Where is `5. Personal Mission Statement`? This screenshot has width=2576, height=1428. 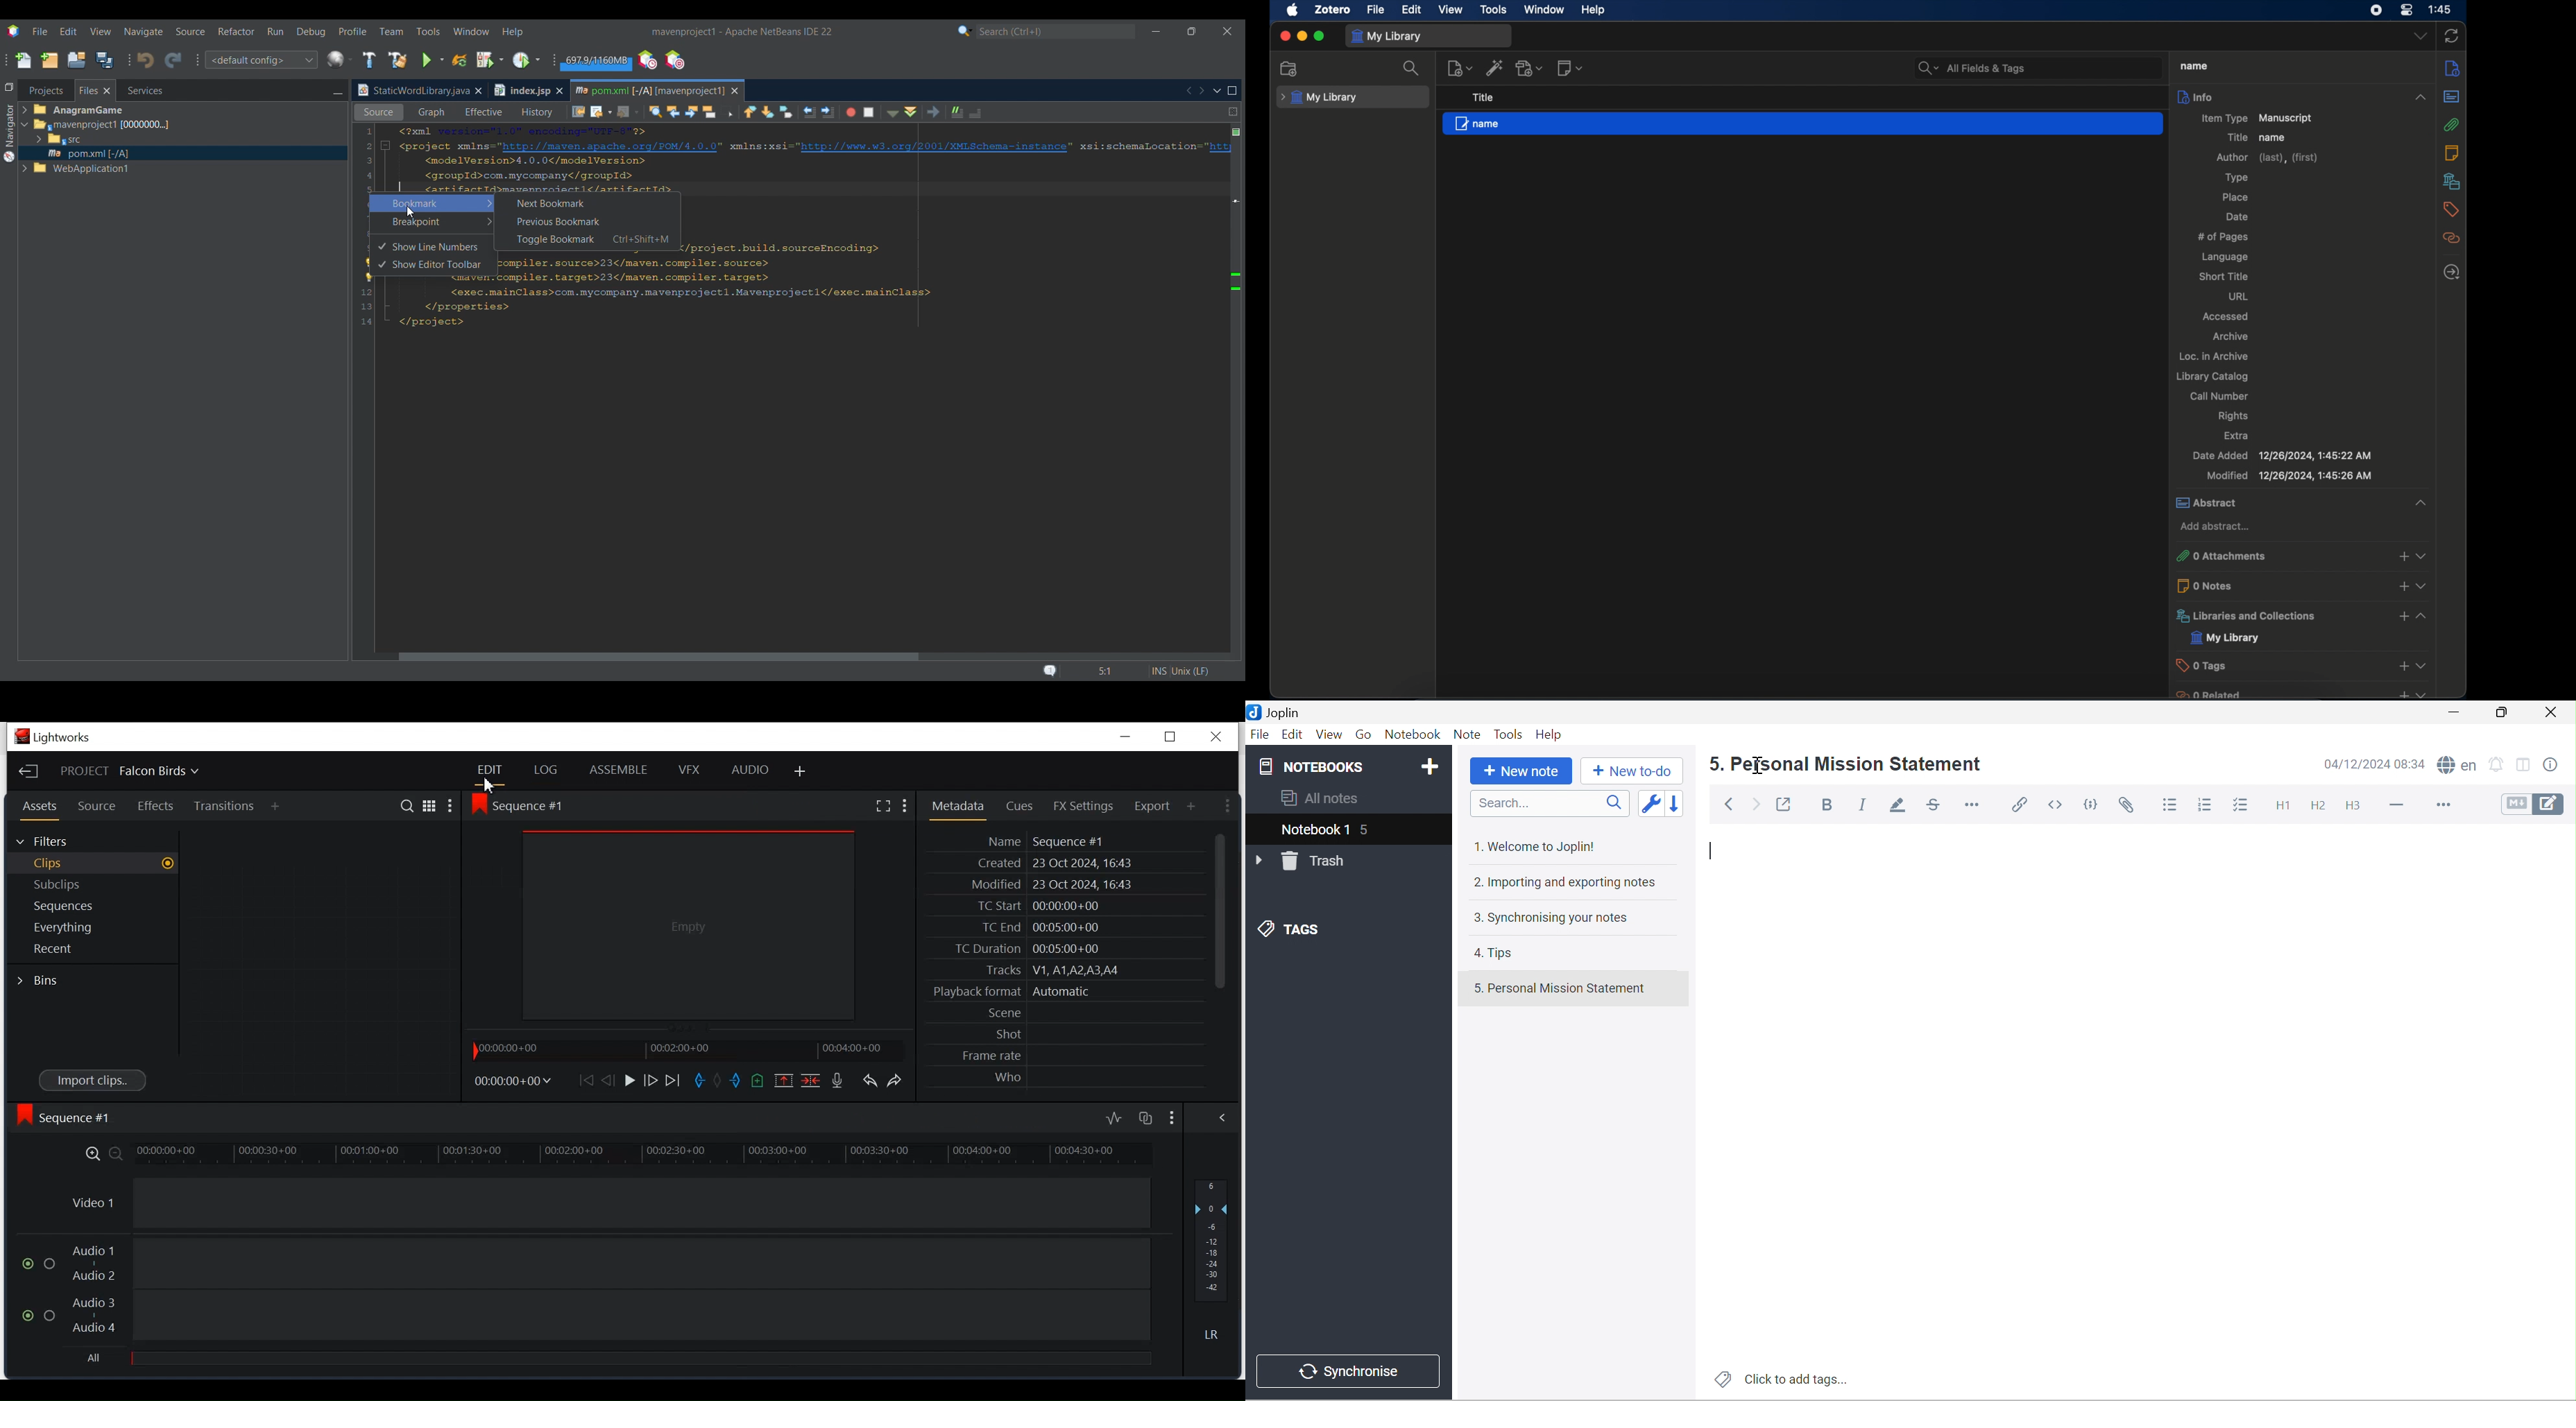 5. Personal Mission Statement is located at coordinates (1848, 764).